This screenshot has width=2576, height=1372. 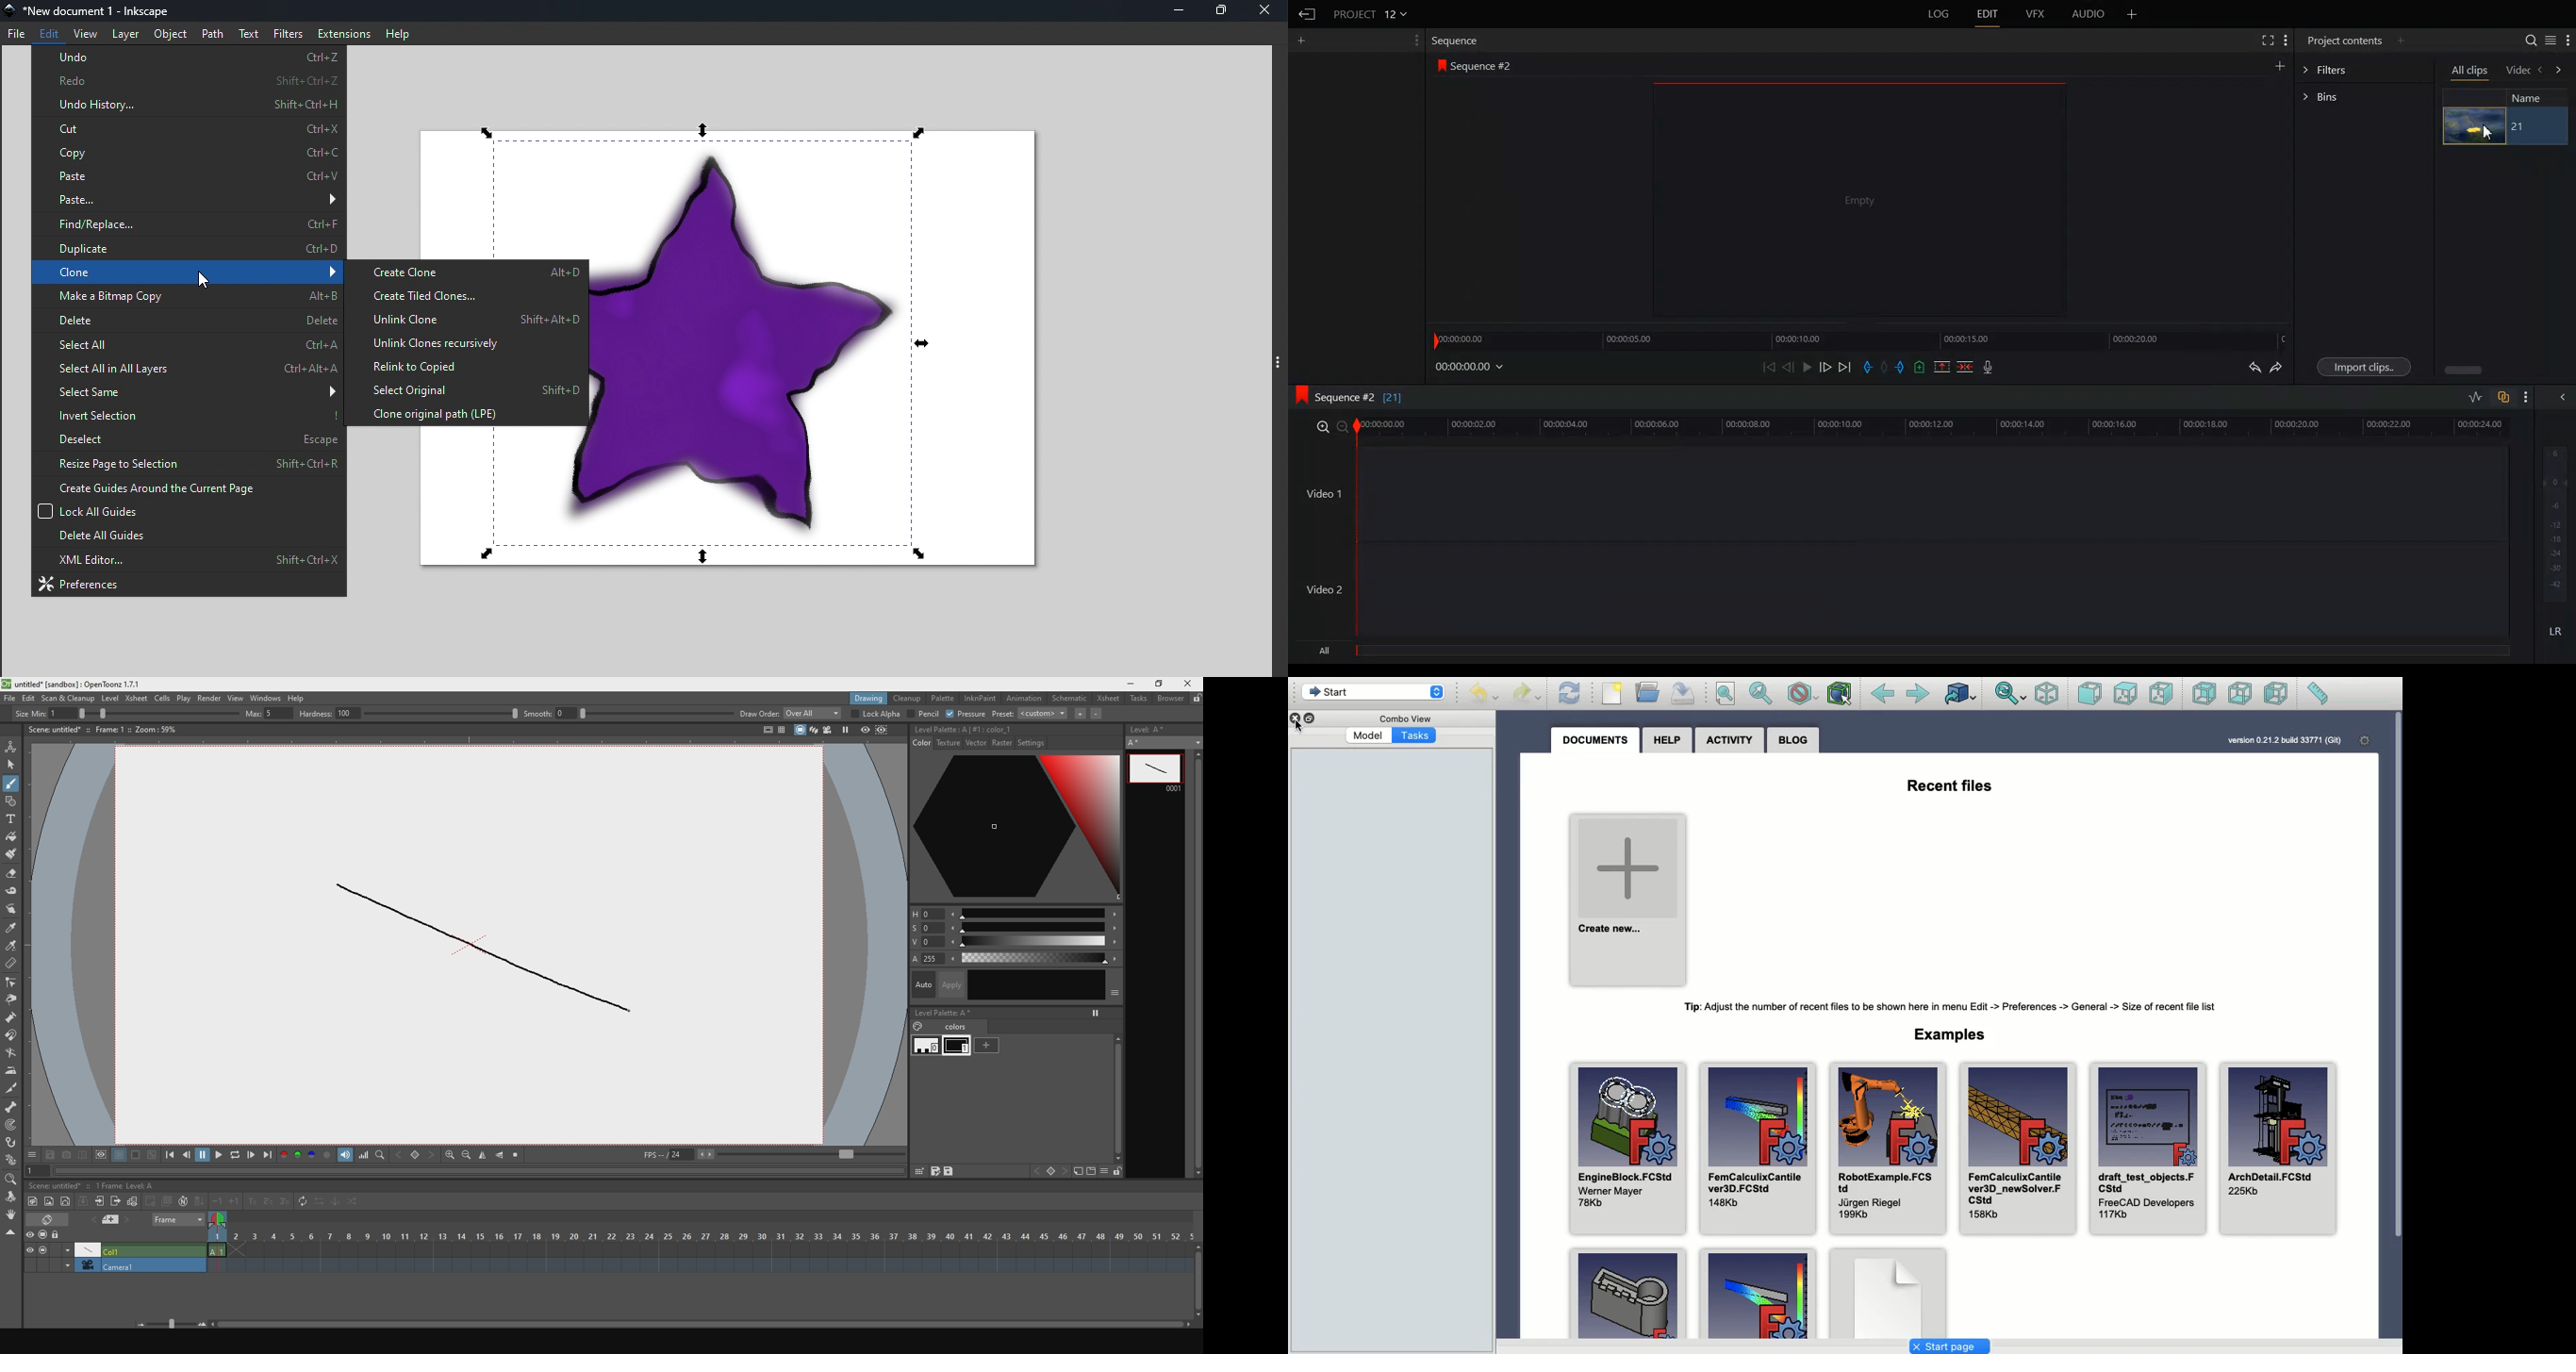 I want to click on Show Full audio mix, so click(x=2559, y=397).